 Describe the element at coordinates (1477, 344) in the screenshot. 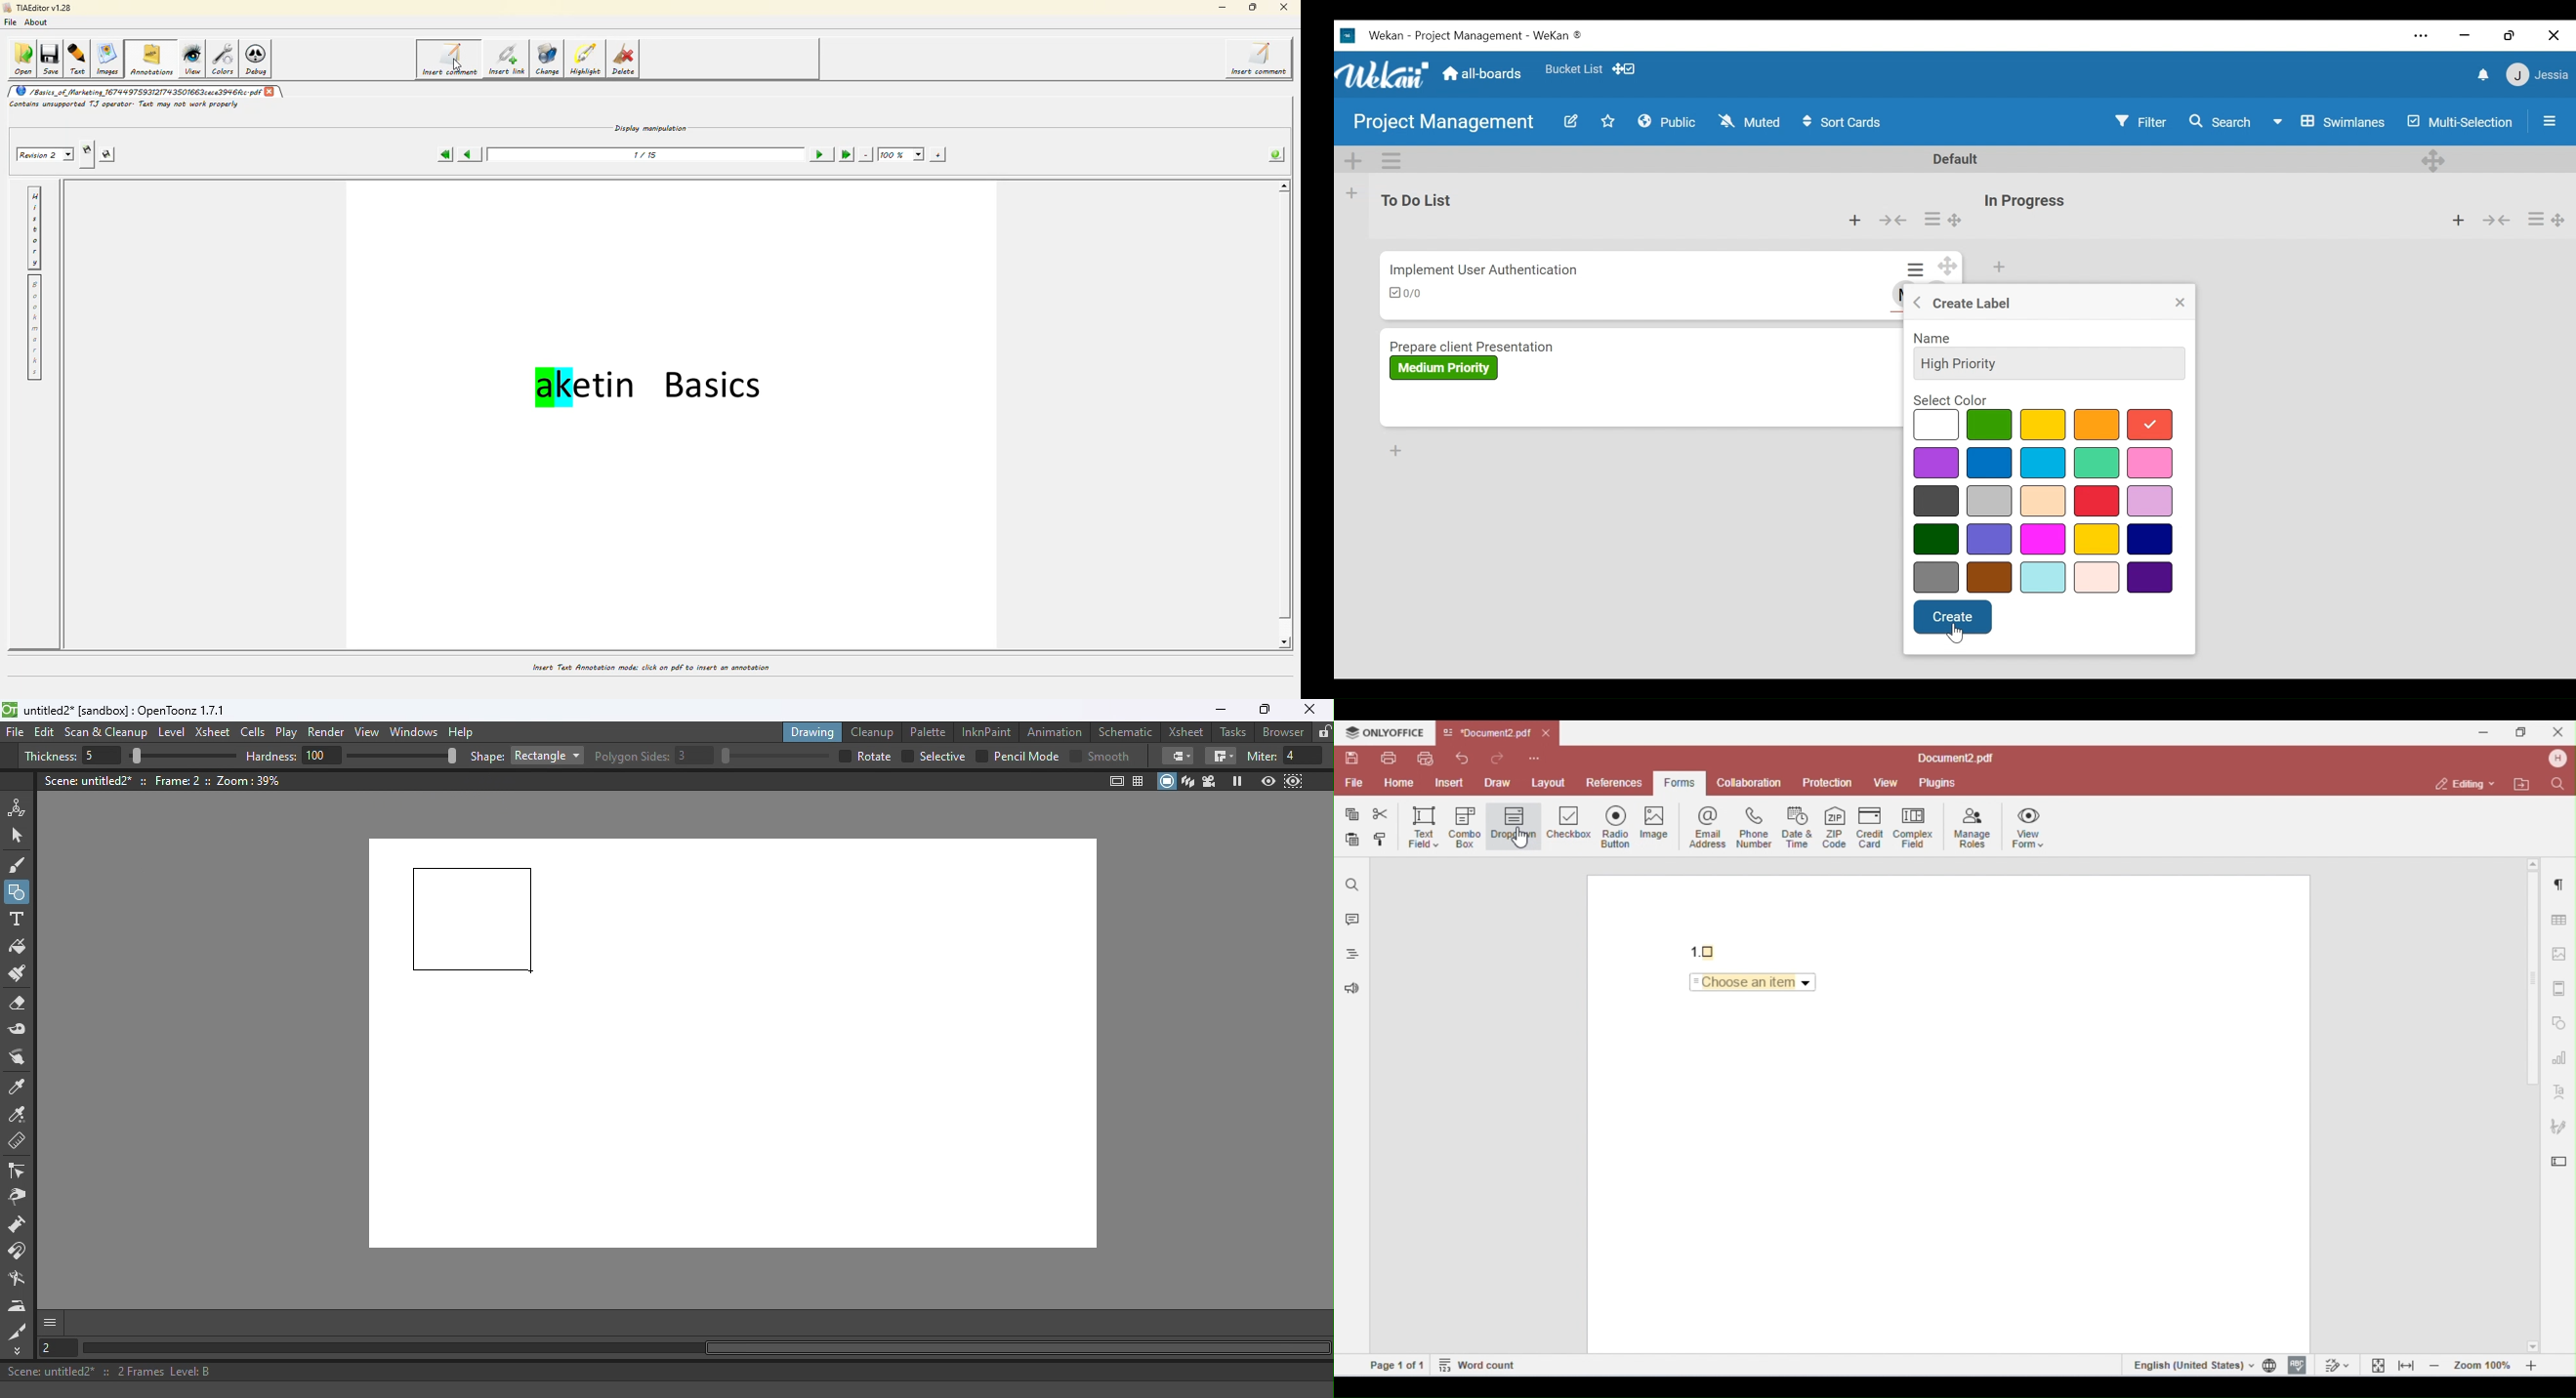

I see `Card Title` at that location.